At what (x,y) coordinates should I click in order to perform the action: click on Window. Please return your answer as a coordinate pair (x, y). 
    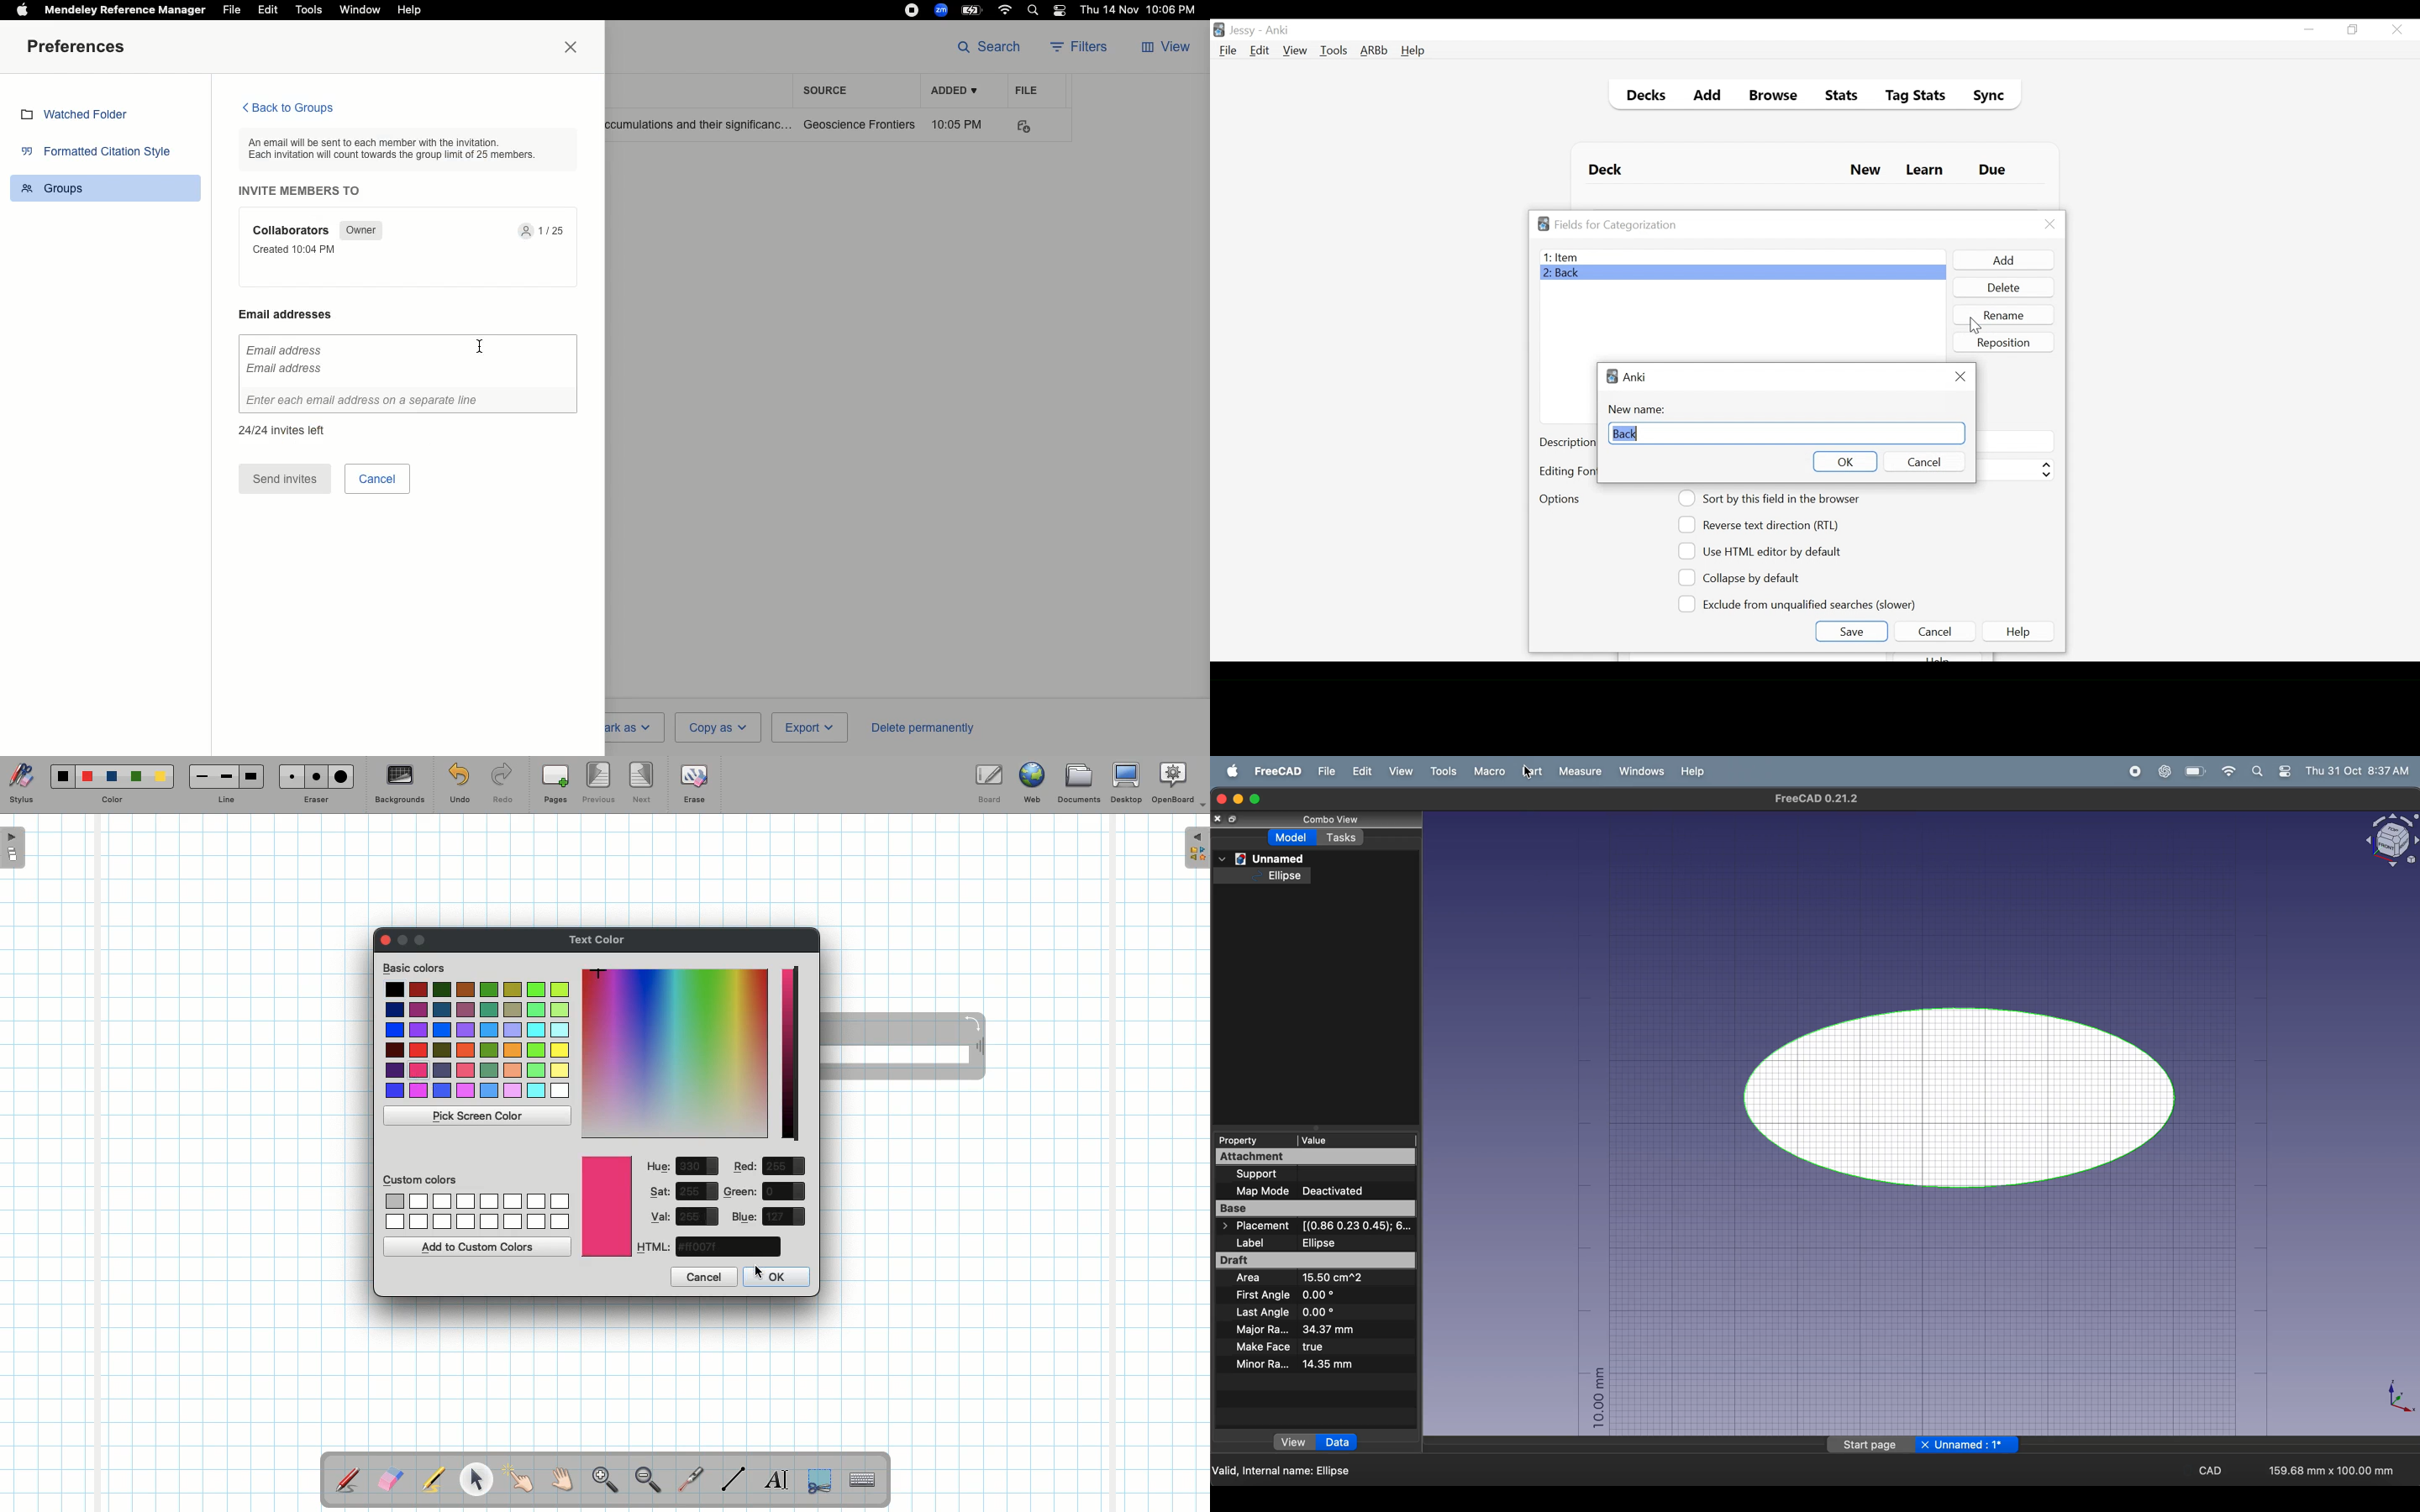
    Looking at the image, I should click on (359, 10).